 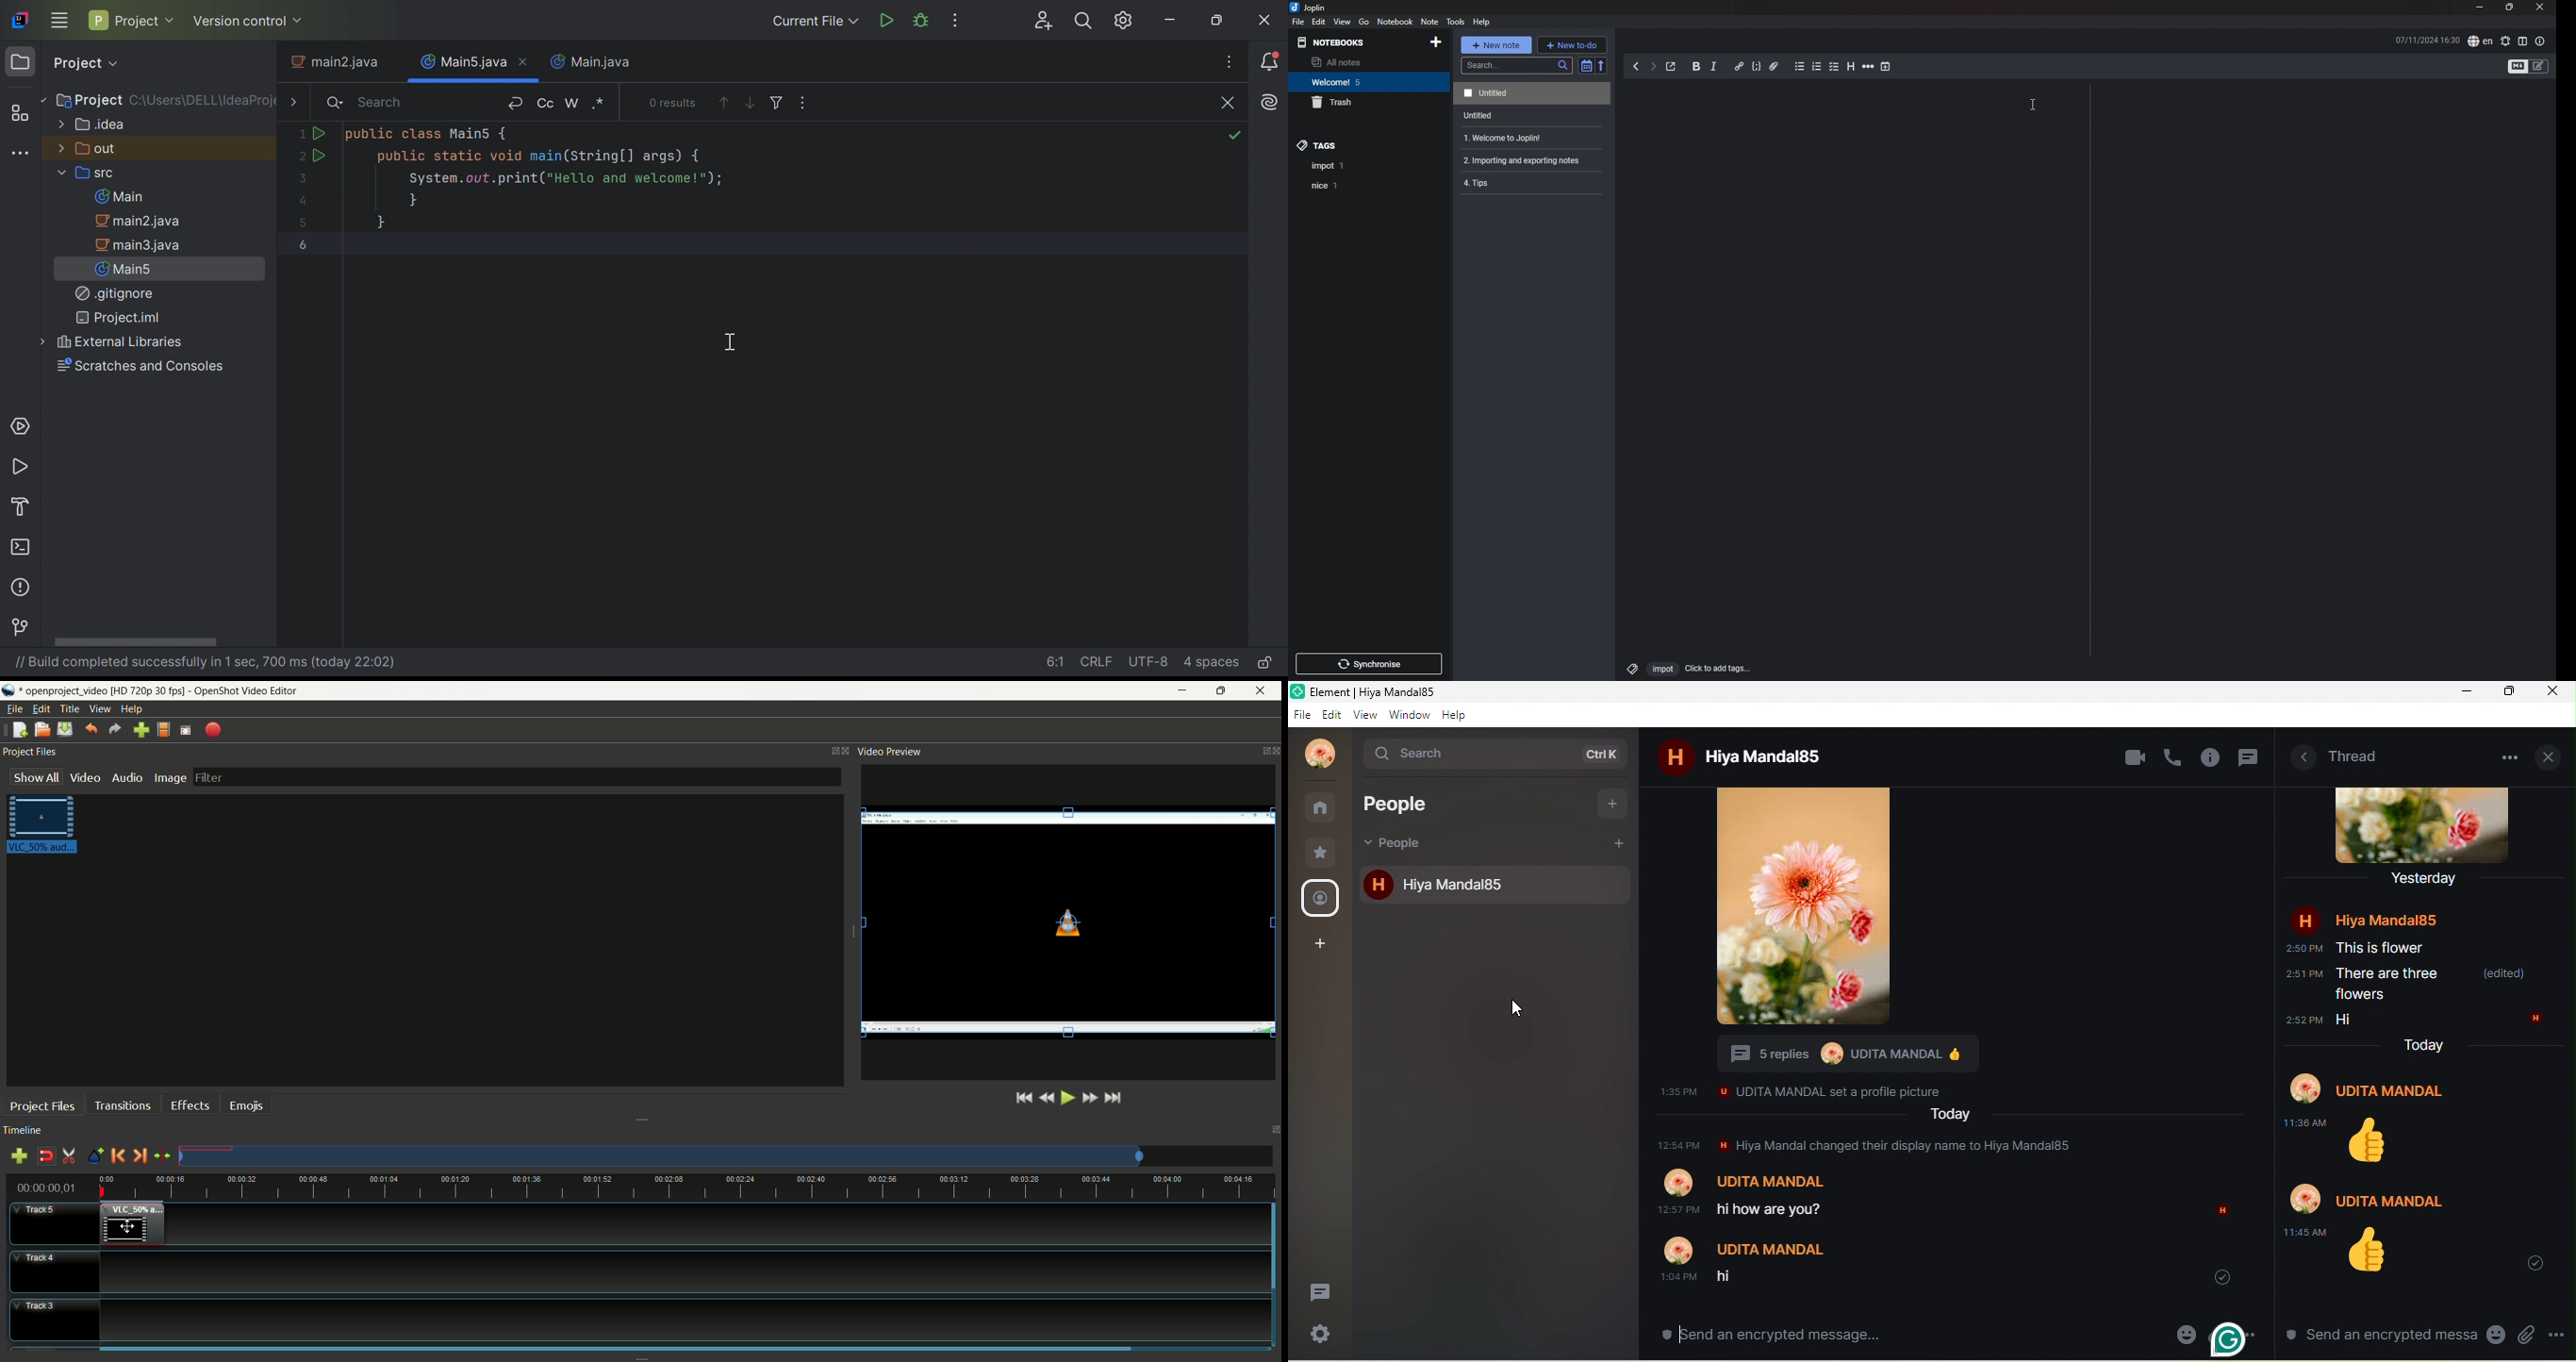 What do you see at coordinates (1115, 1098) in the screenshot?
I see `jump to end` at bounding box center [1115, 1098].